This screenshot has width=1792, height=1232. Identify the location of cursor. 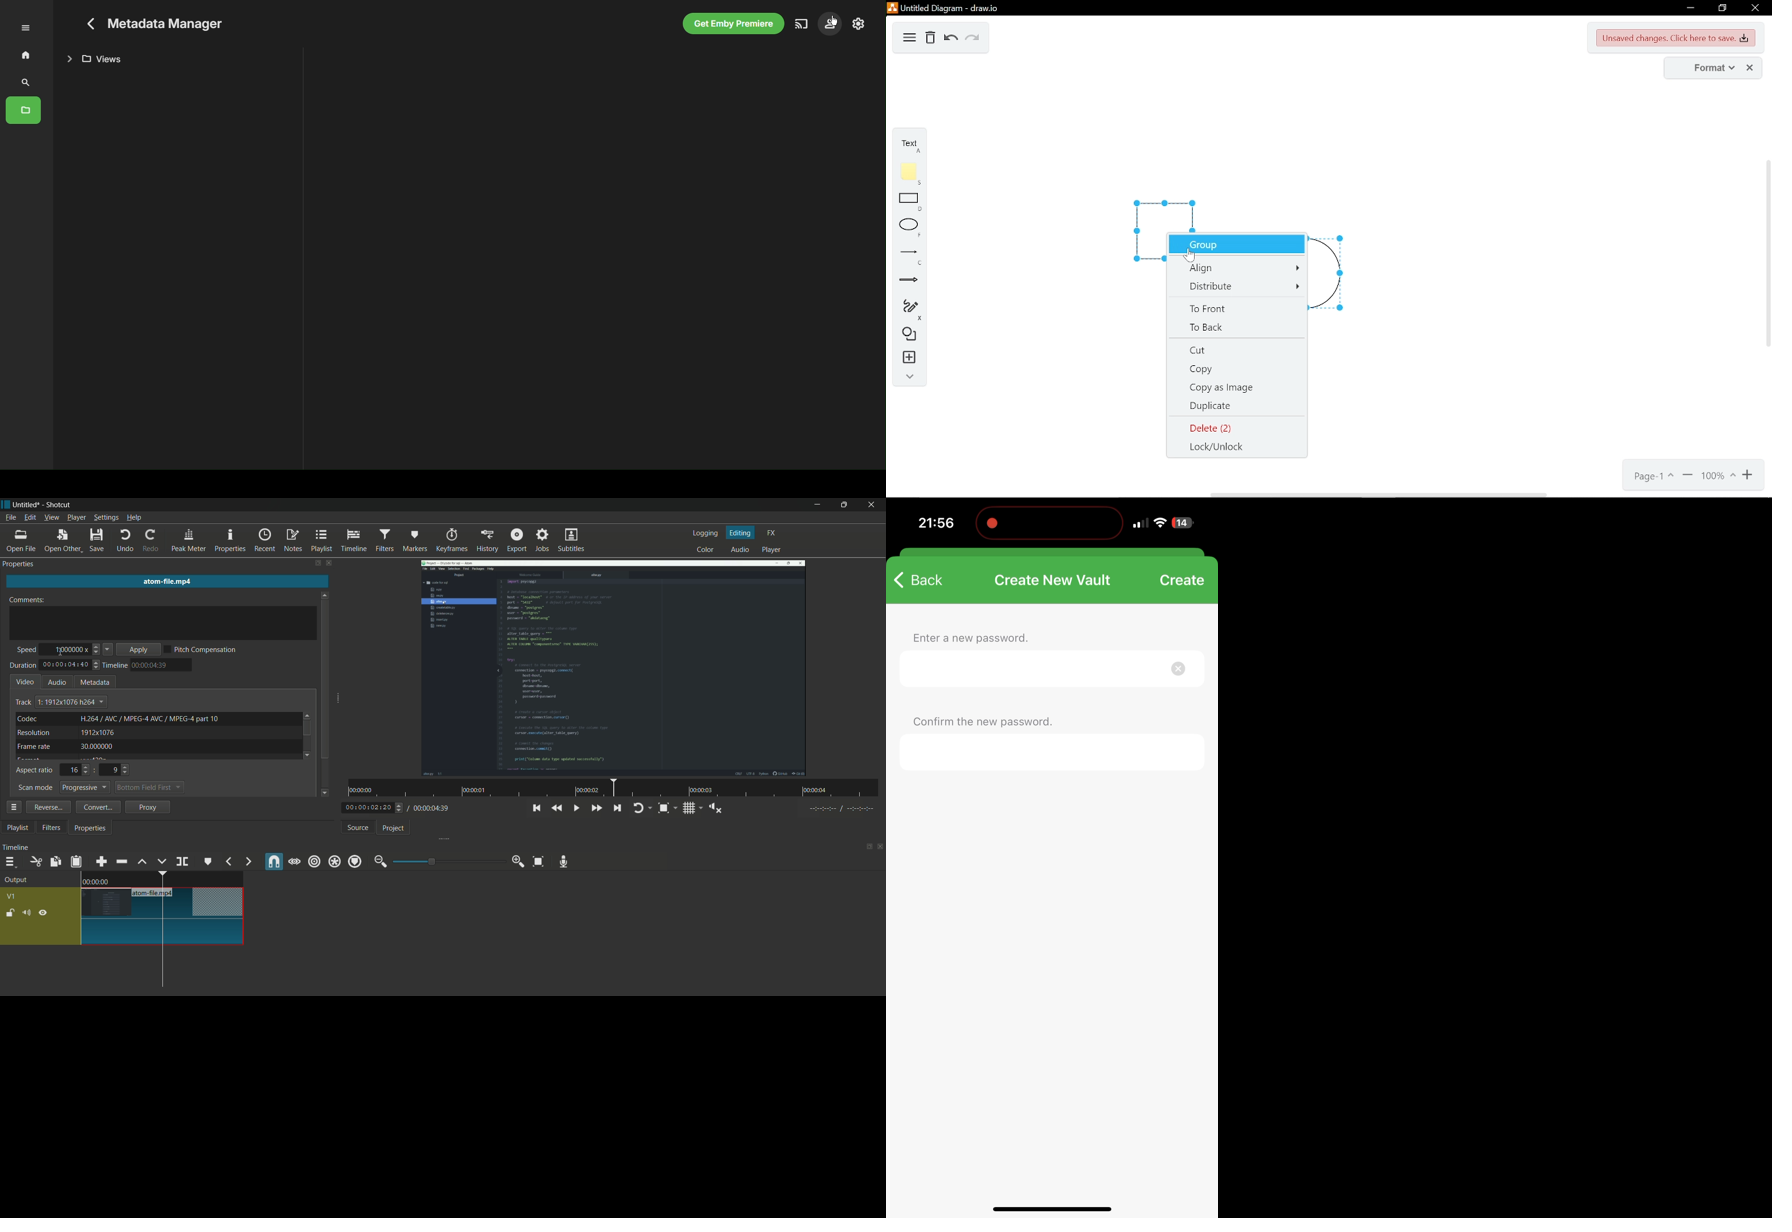
(60, 653).